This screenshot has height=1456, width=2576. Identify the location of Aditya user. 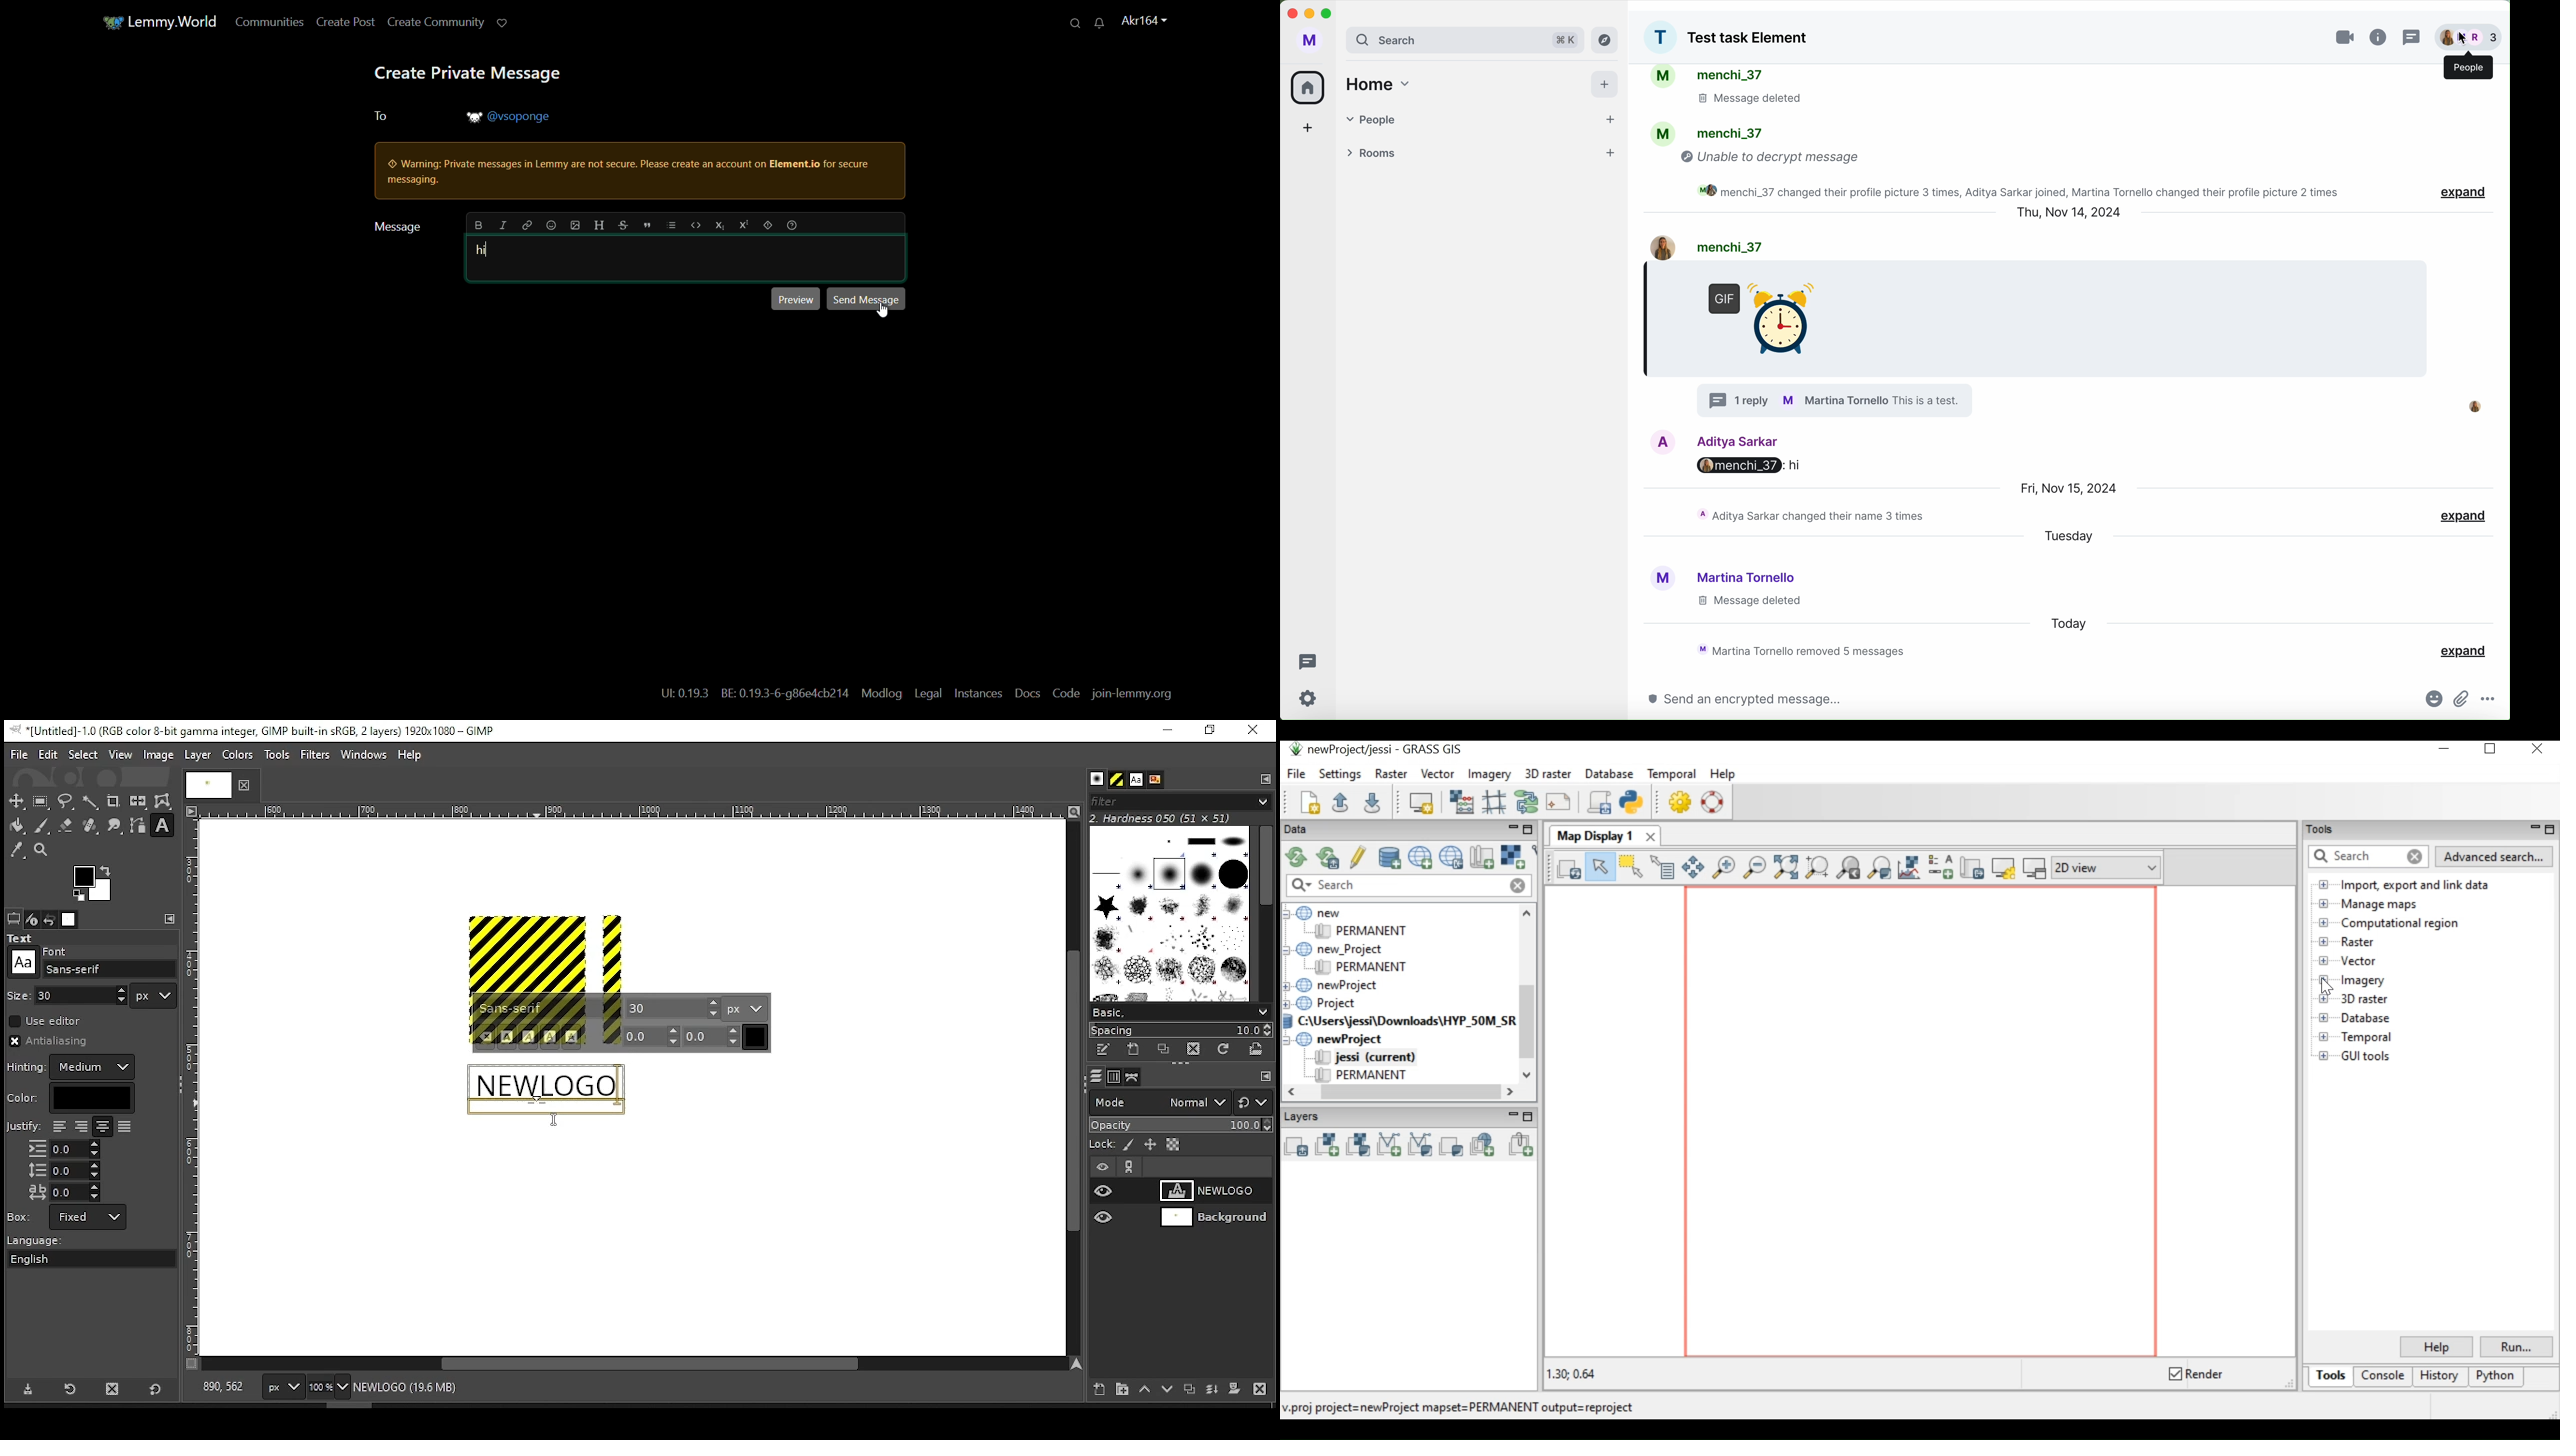
(1741, 440).